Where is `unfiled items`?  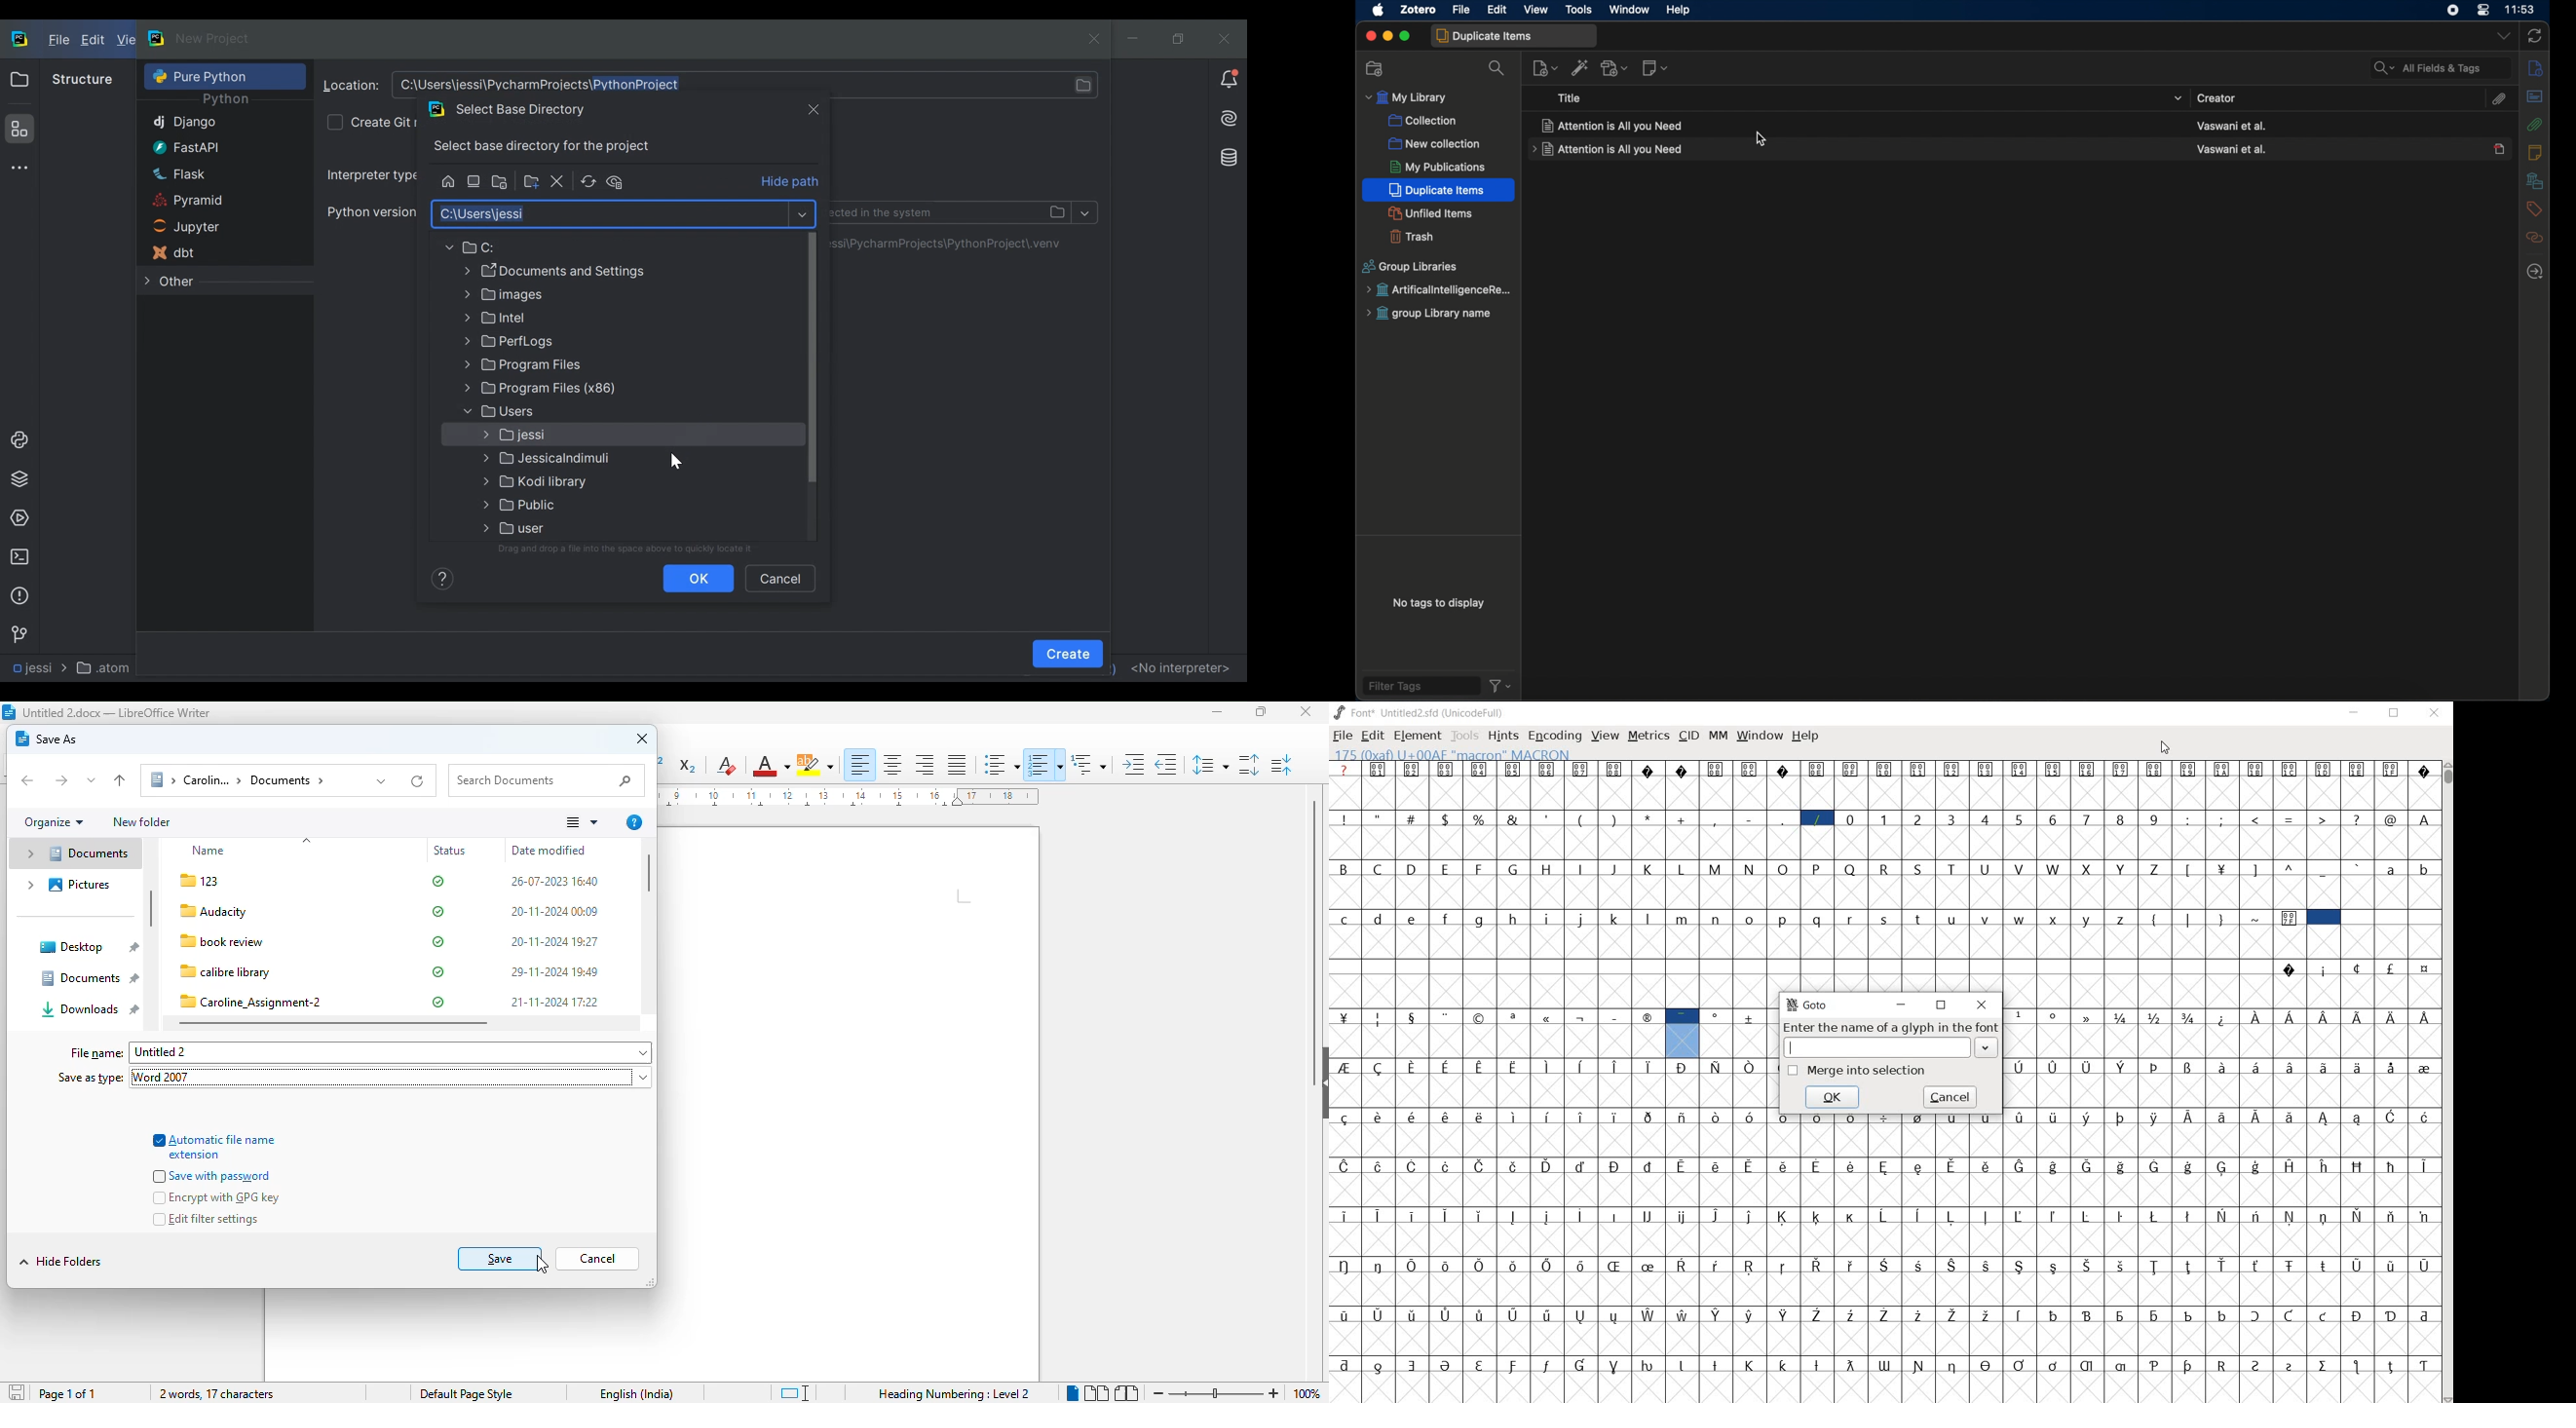 unfiled items is located at coordinates (1428, 213).